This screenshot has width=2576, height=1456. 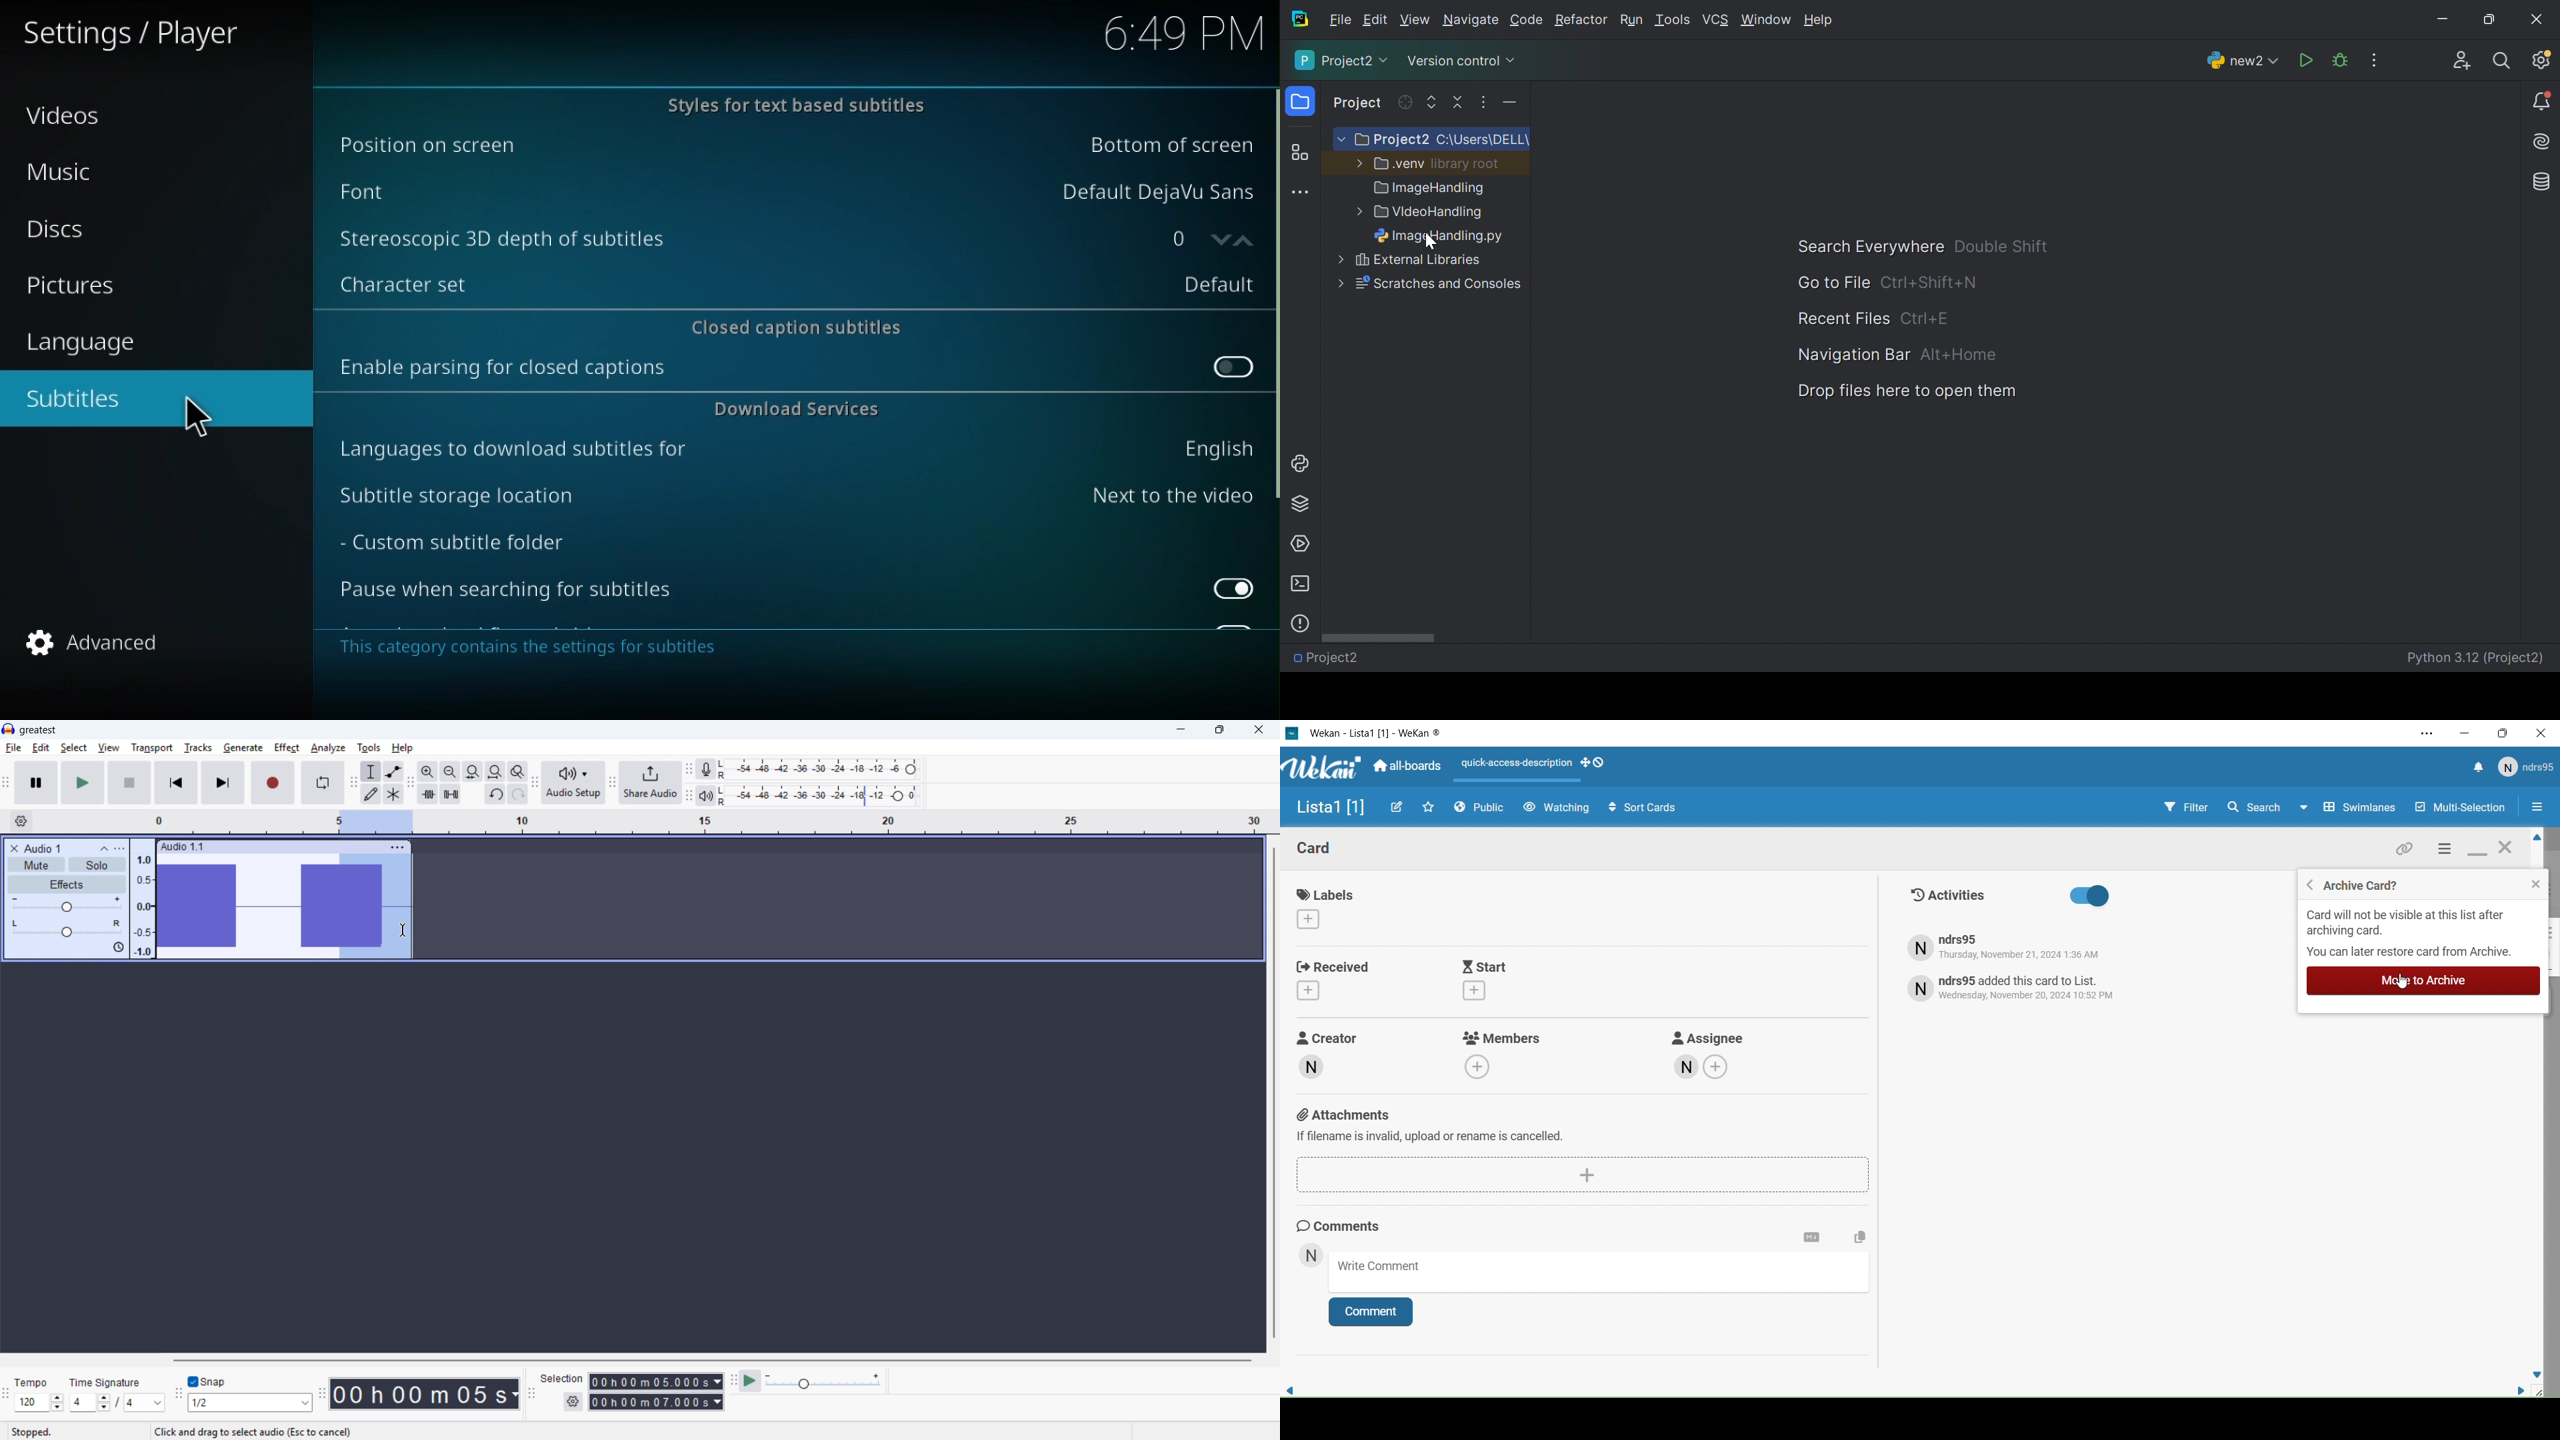 What do you see at coordinates (552, 649) in the screenshot?
I see `Note` at bounding box center [552, 649].